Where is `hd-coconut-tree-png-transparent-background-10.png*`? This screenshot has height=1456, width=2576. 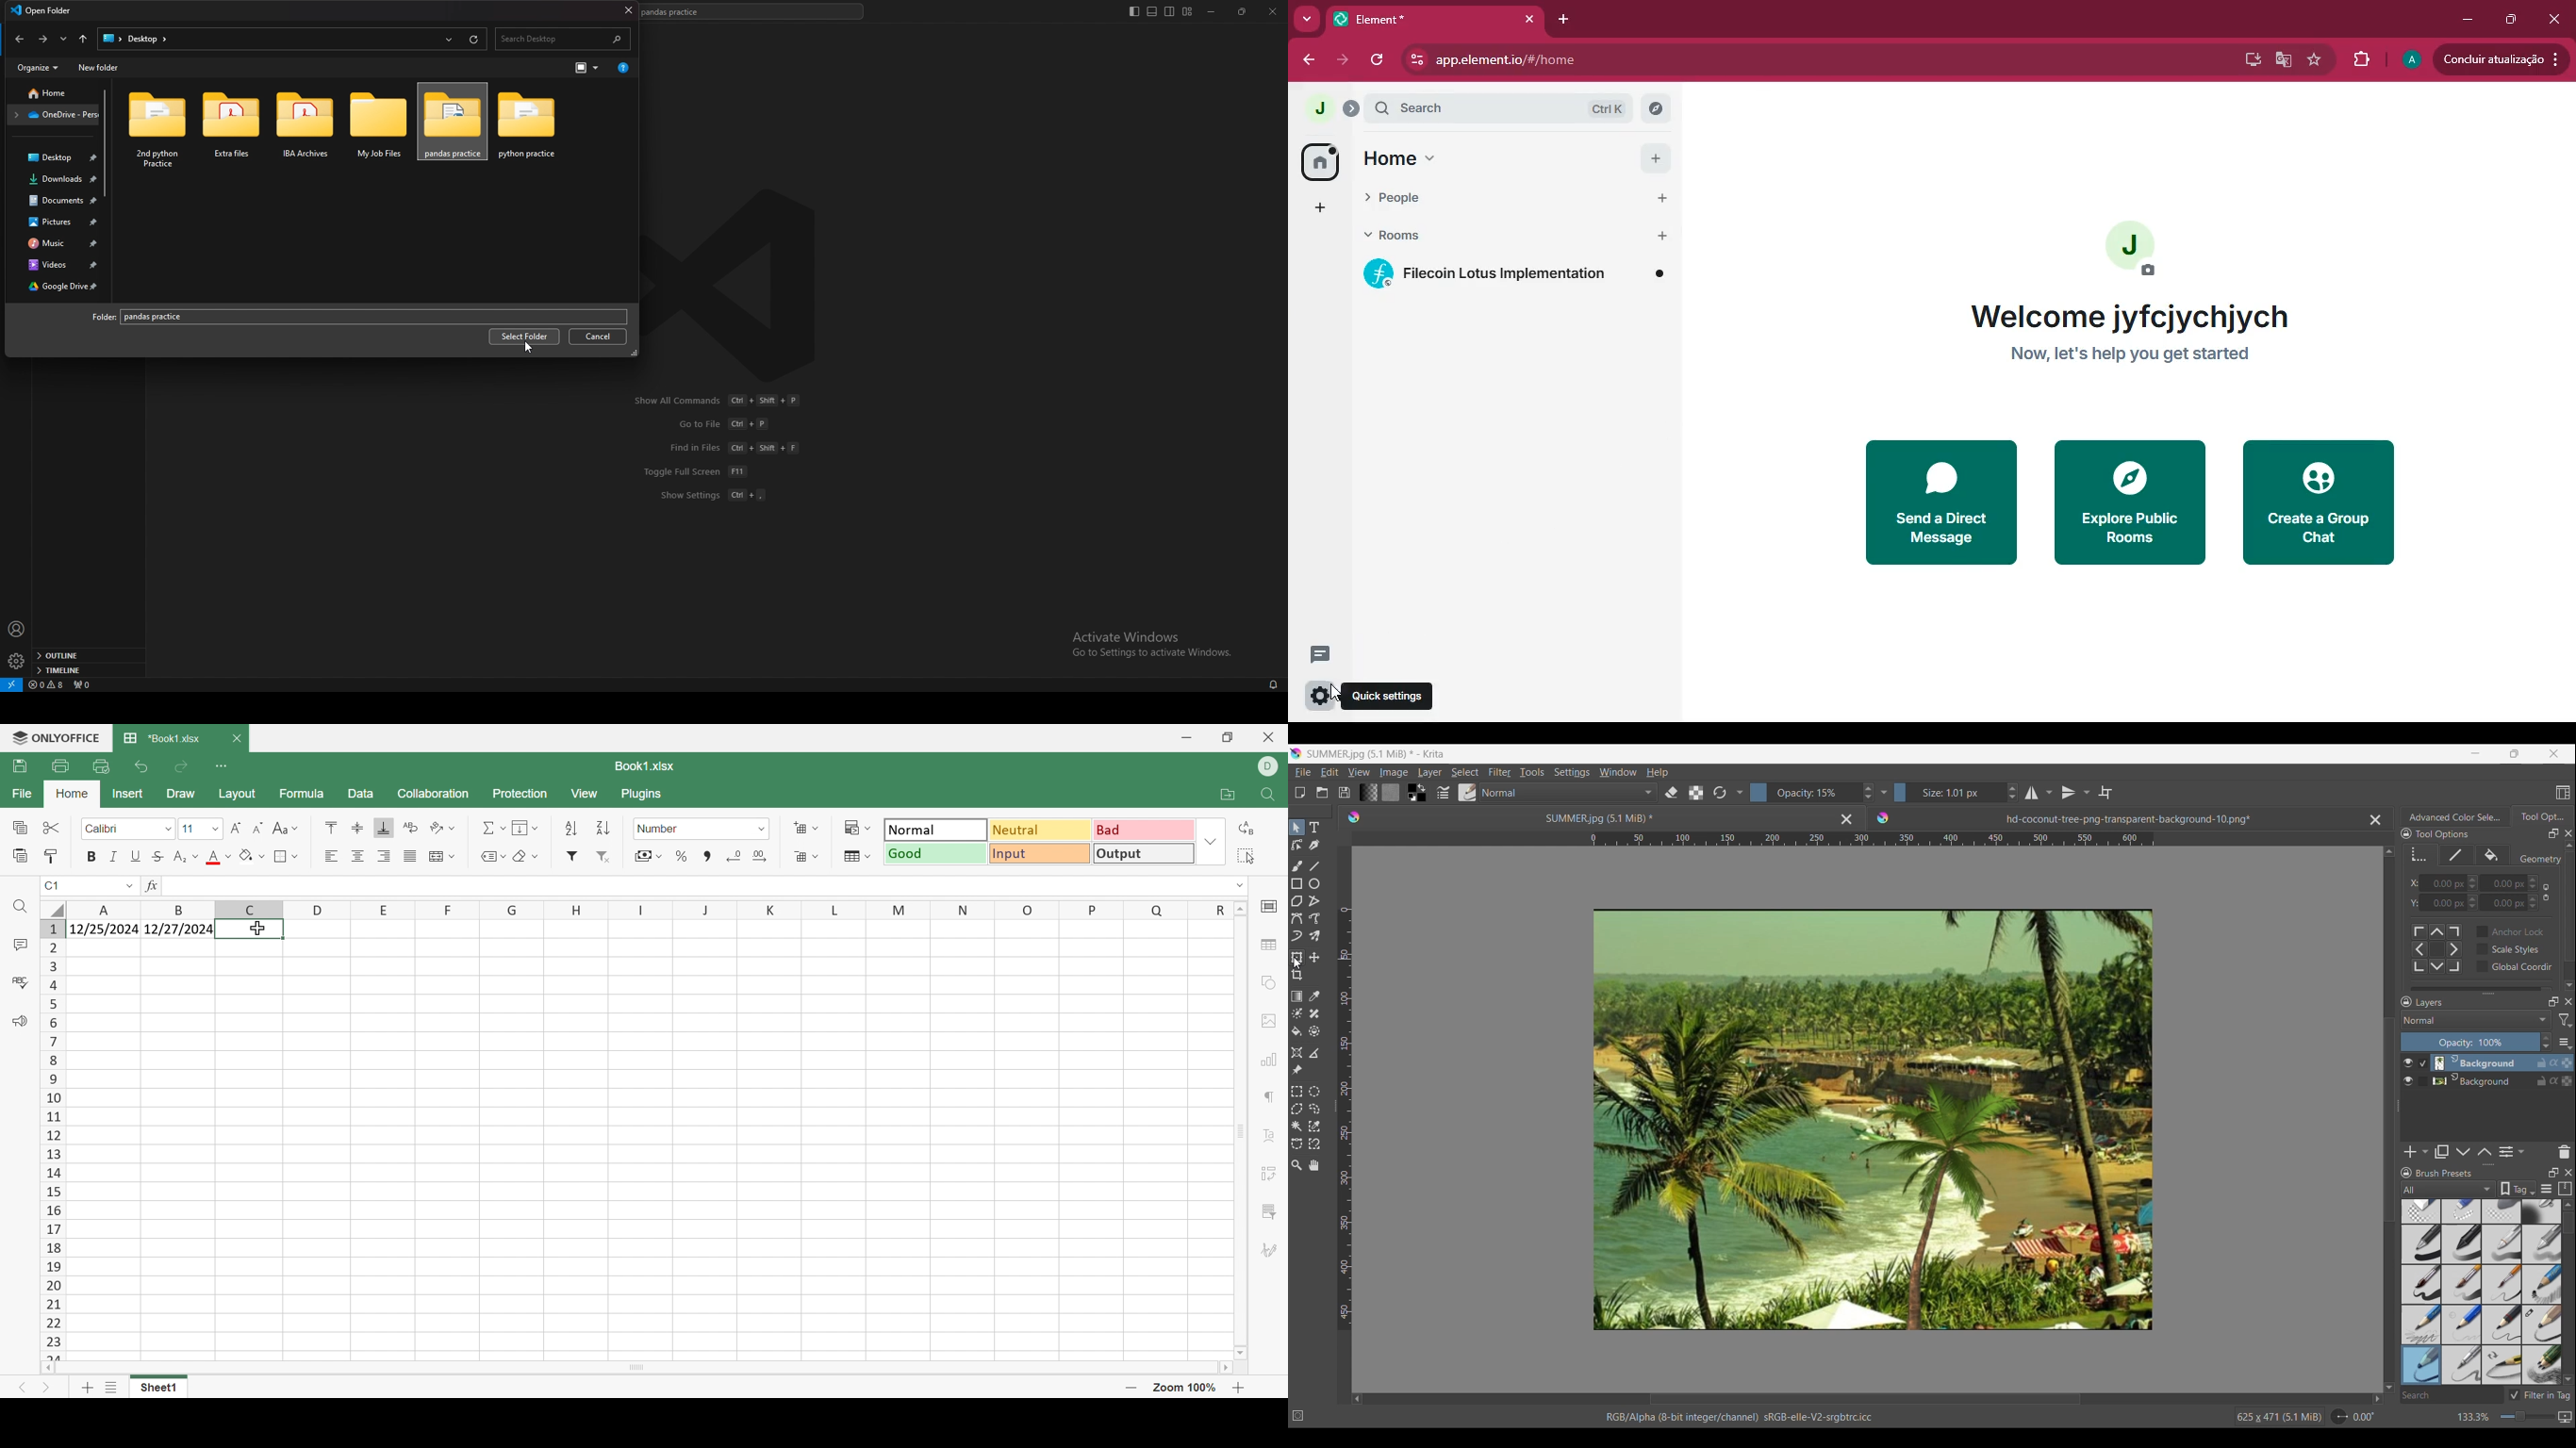 hd-coconut-tree-png-transparent-background-10.png* is located at coordinates (2097, 815).